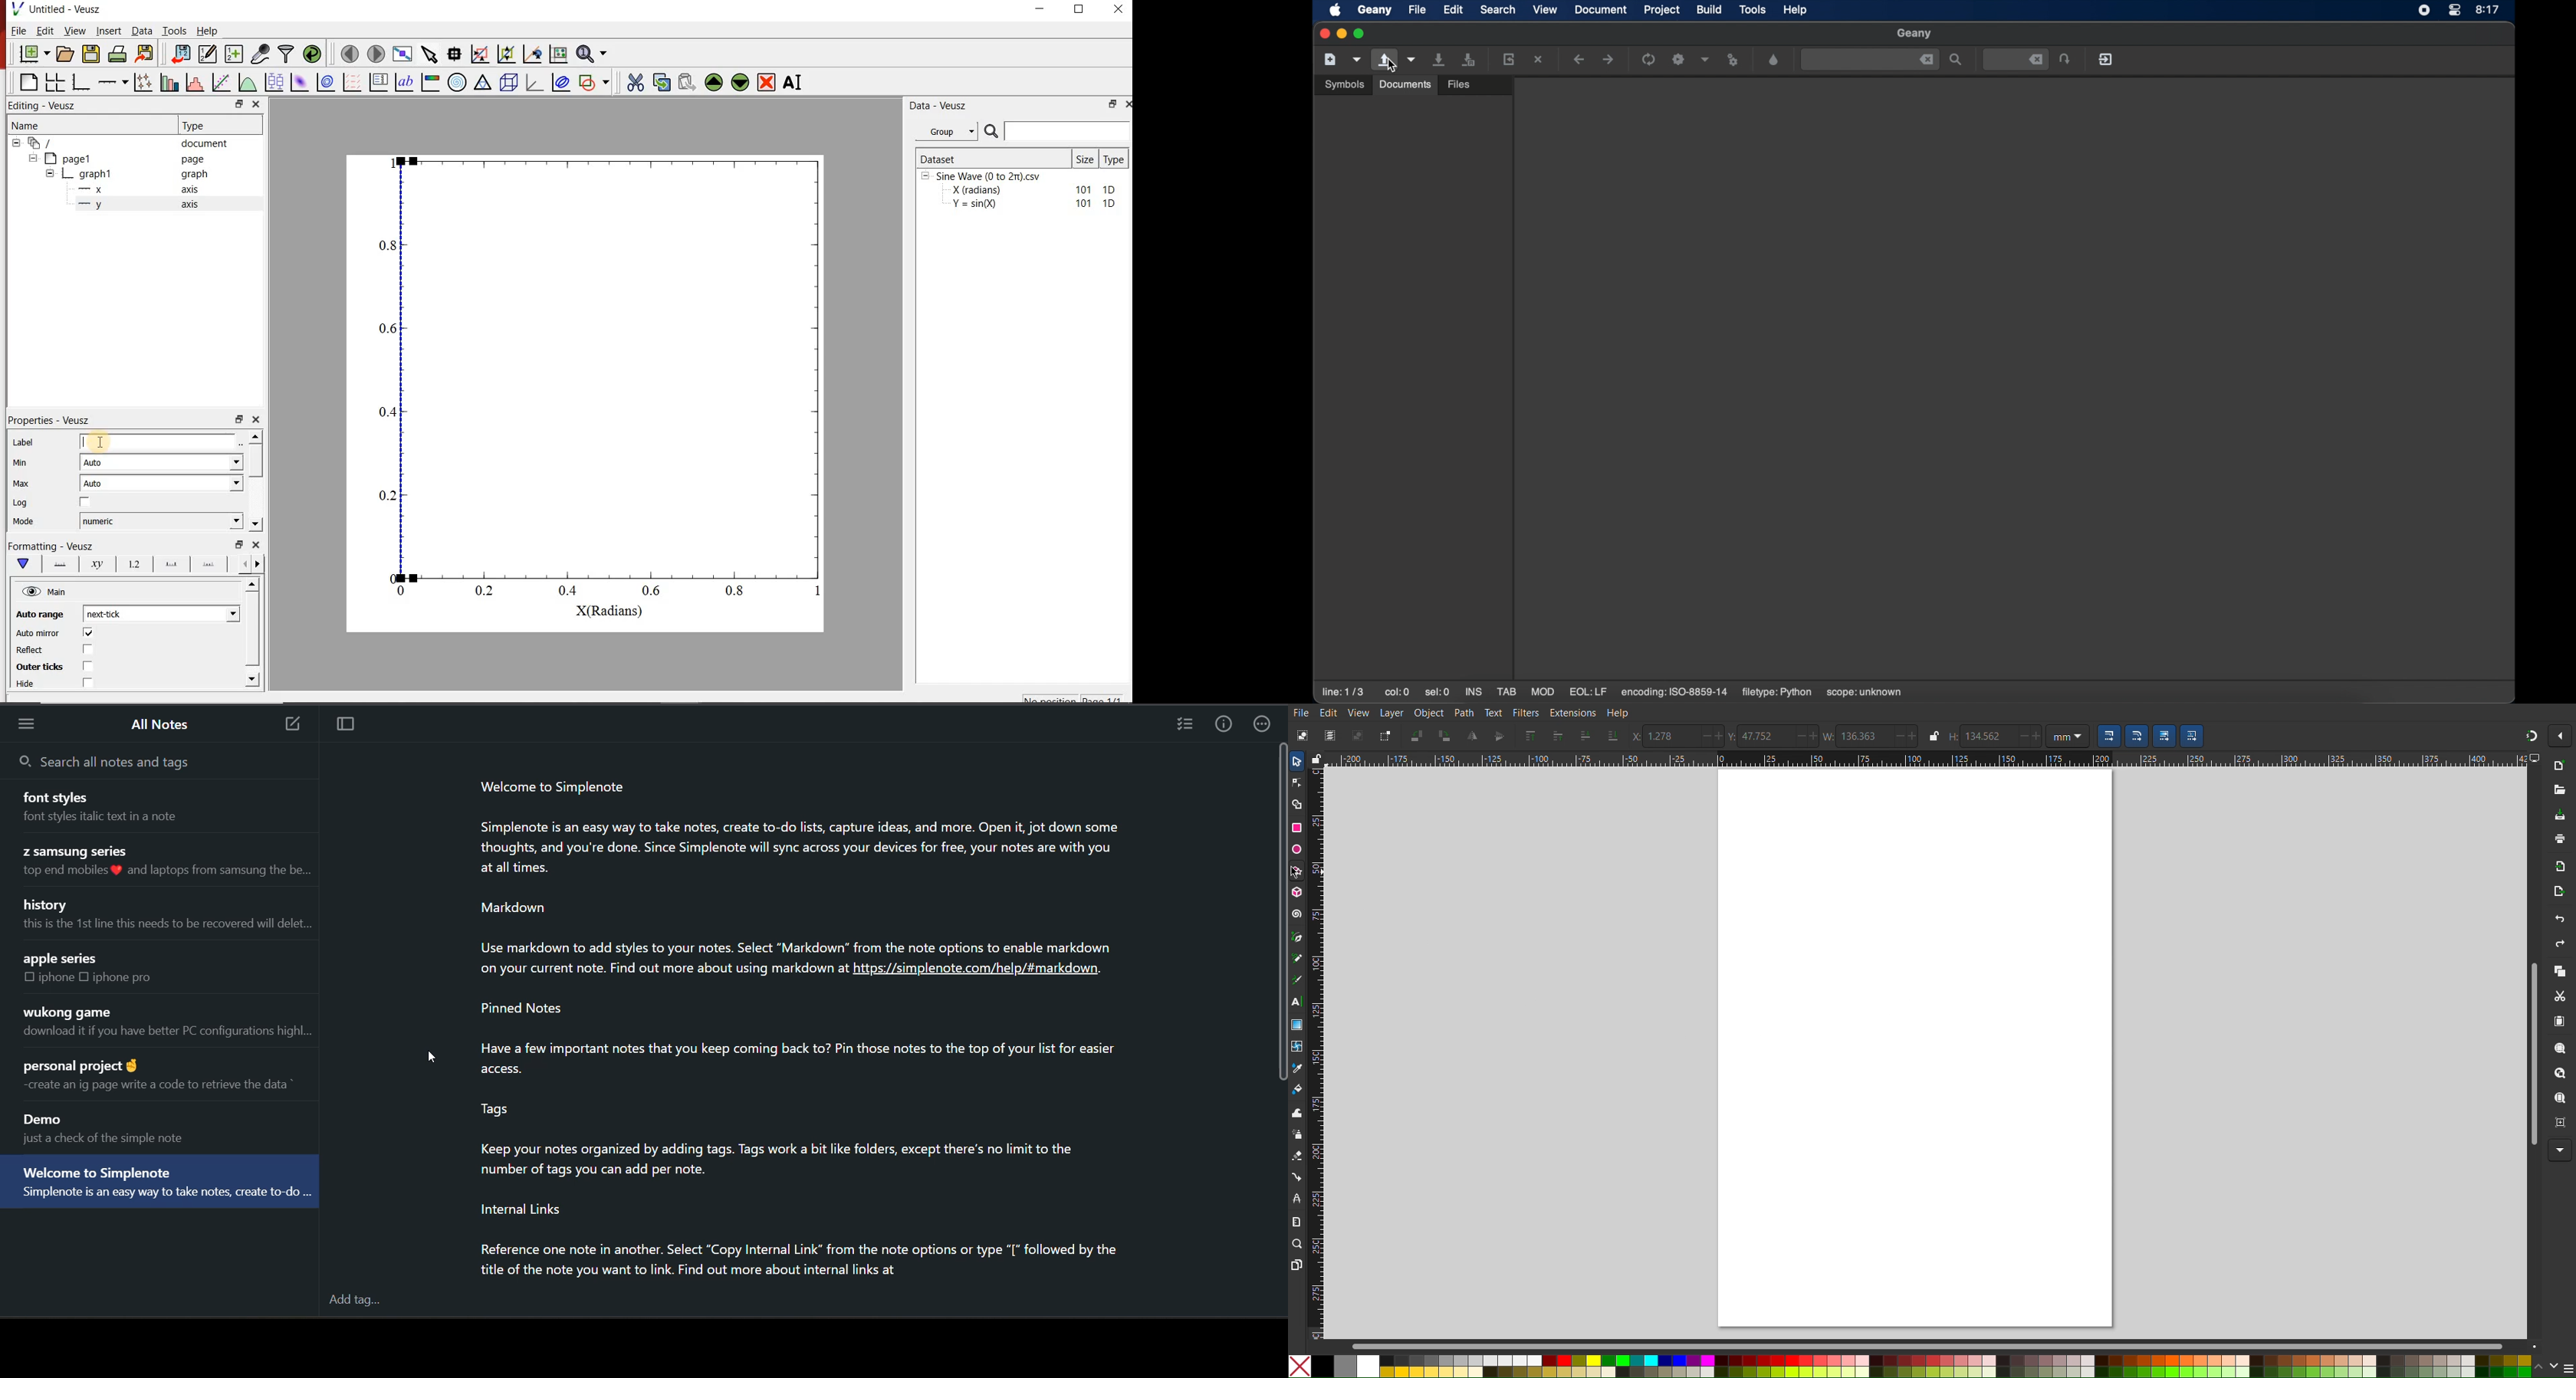  What do you see at coordinates (94, 564) in the screenshot?
I see `xy` at bounding box center [94, 564].